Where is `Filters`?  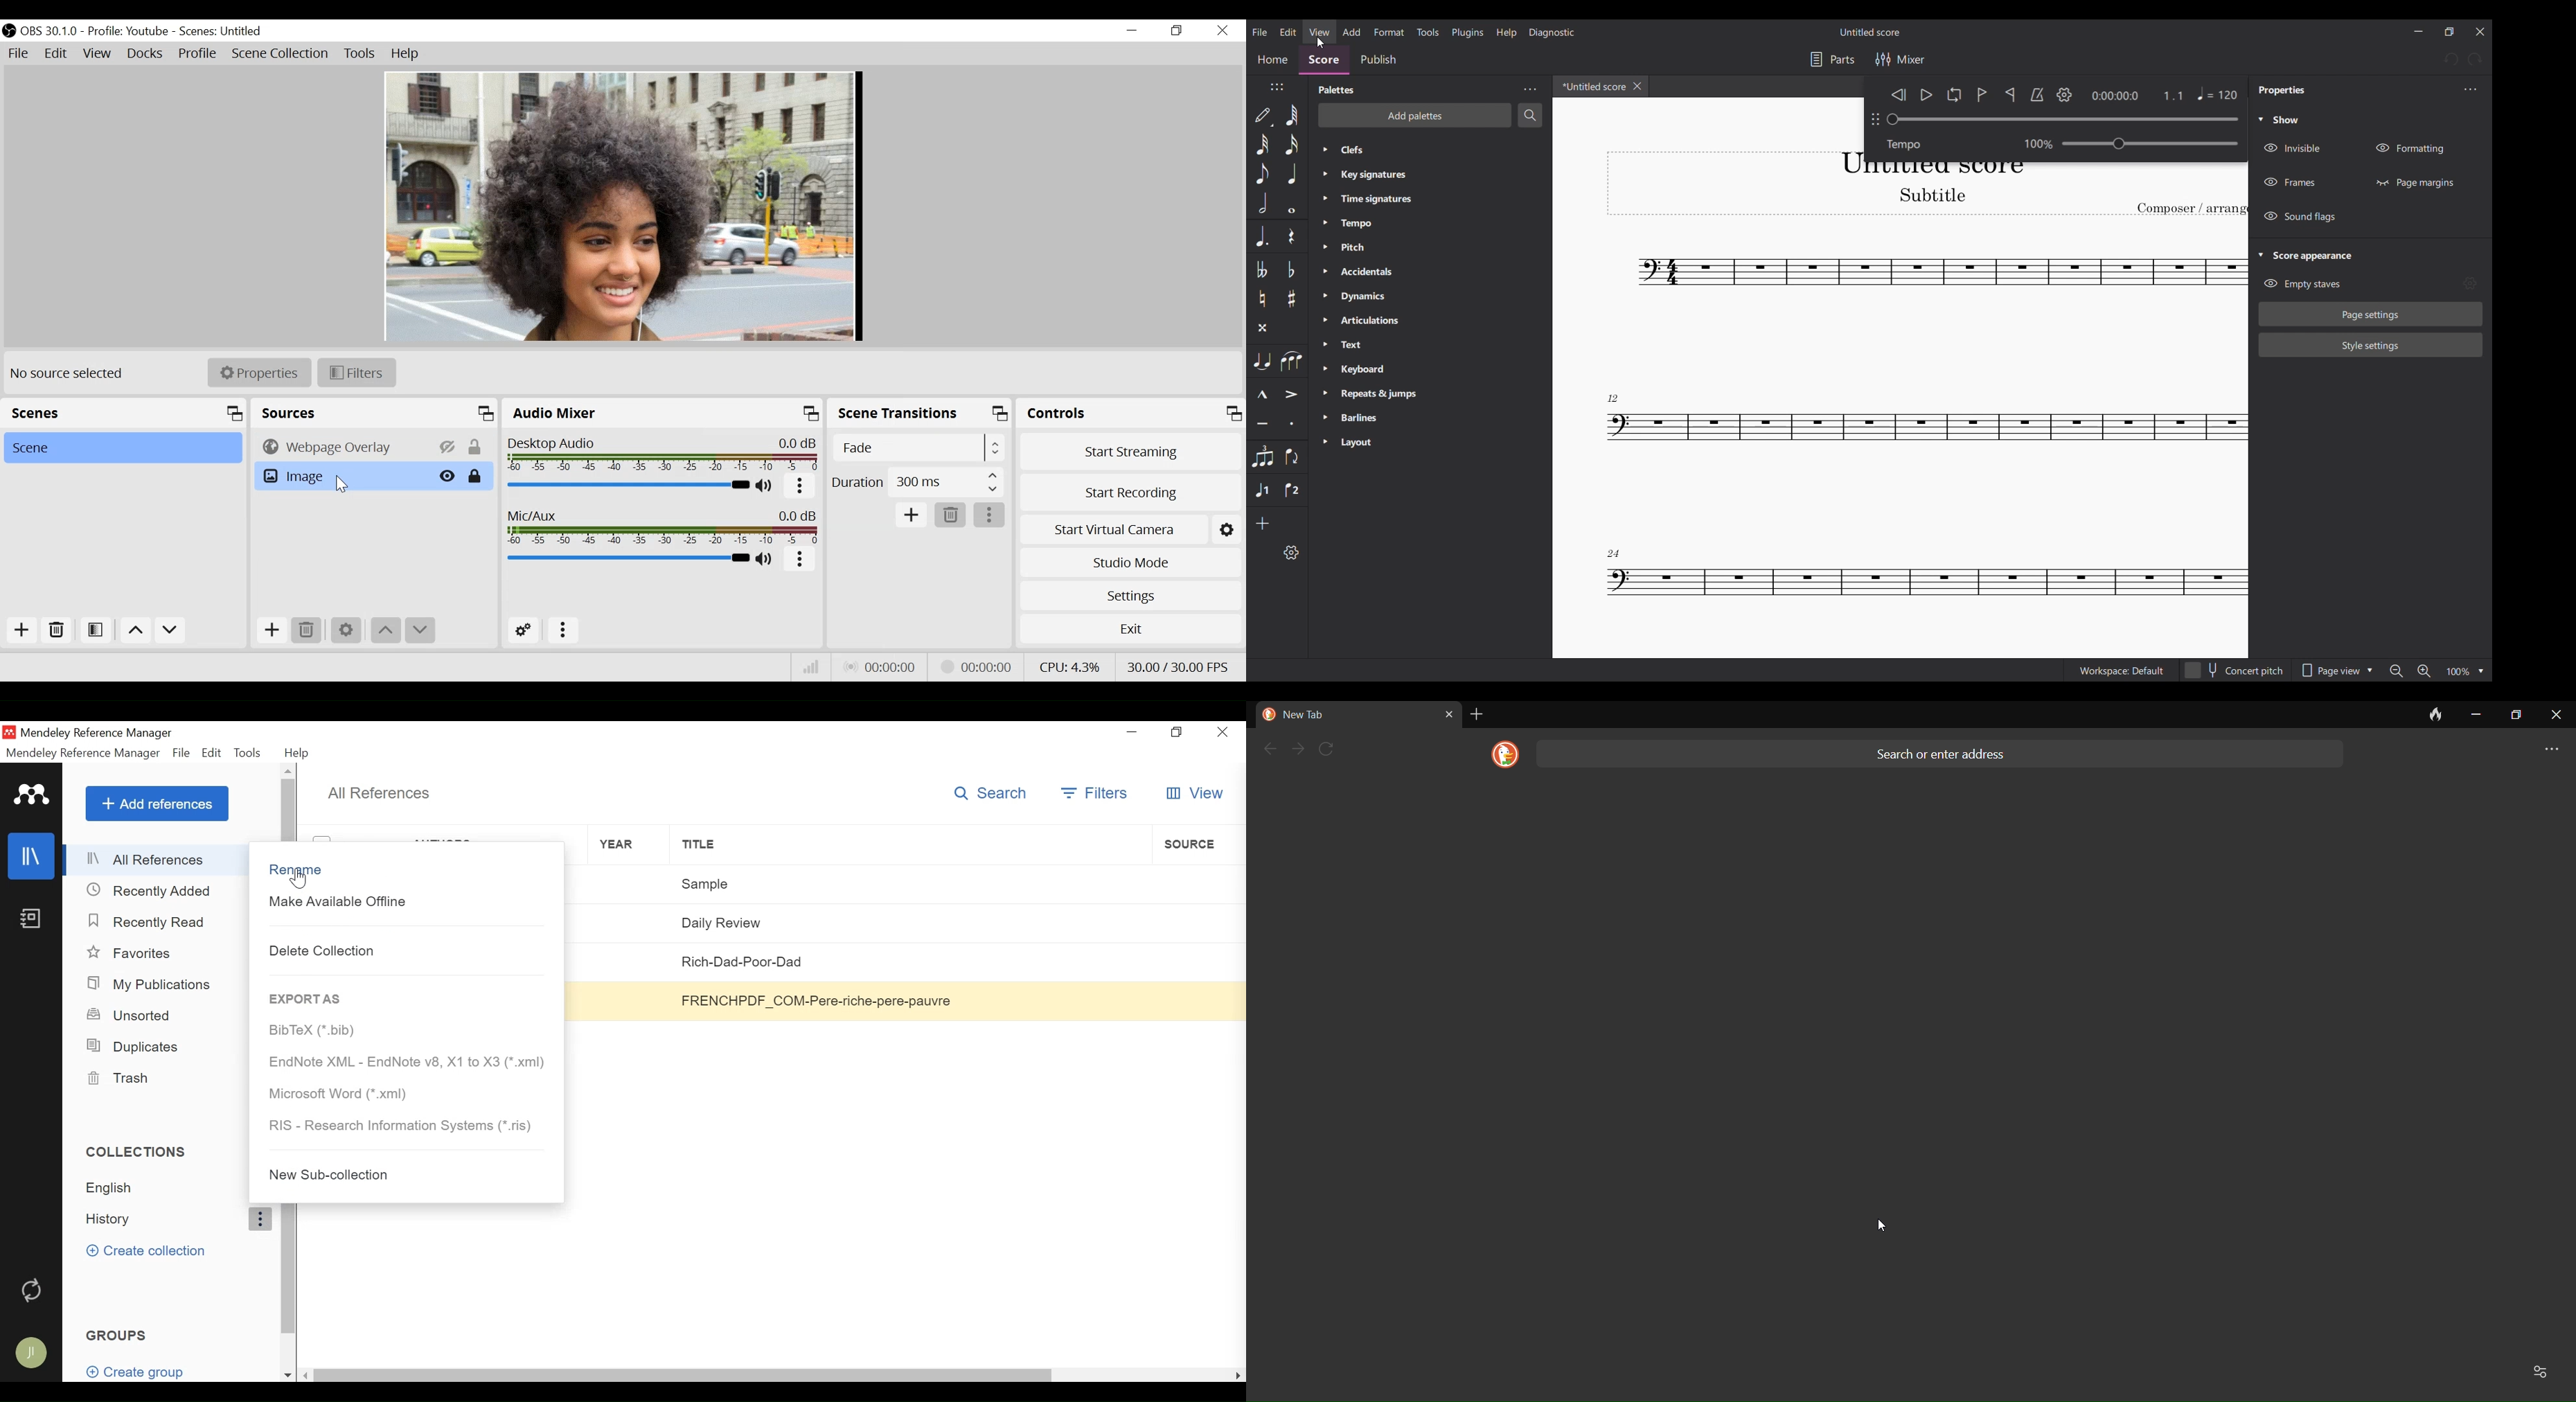 Filters is located at coordinates (357, 373).